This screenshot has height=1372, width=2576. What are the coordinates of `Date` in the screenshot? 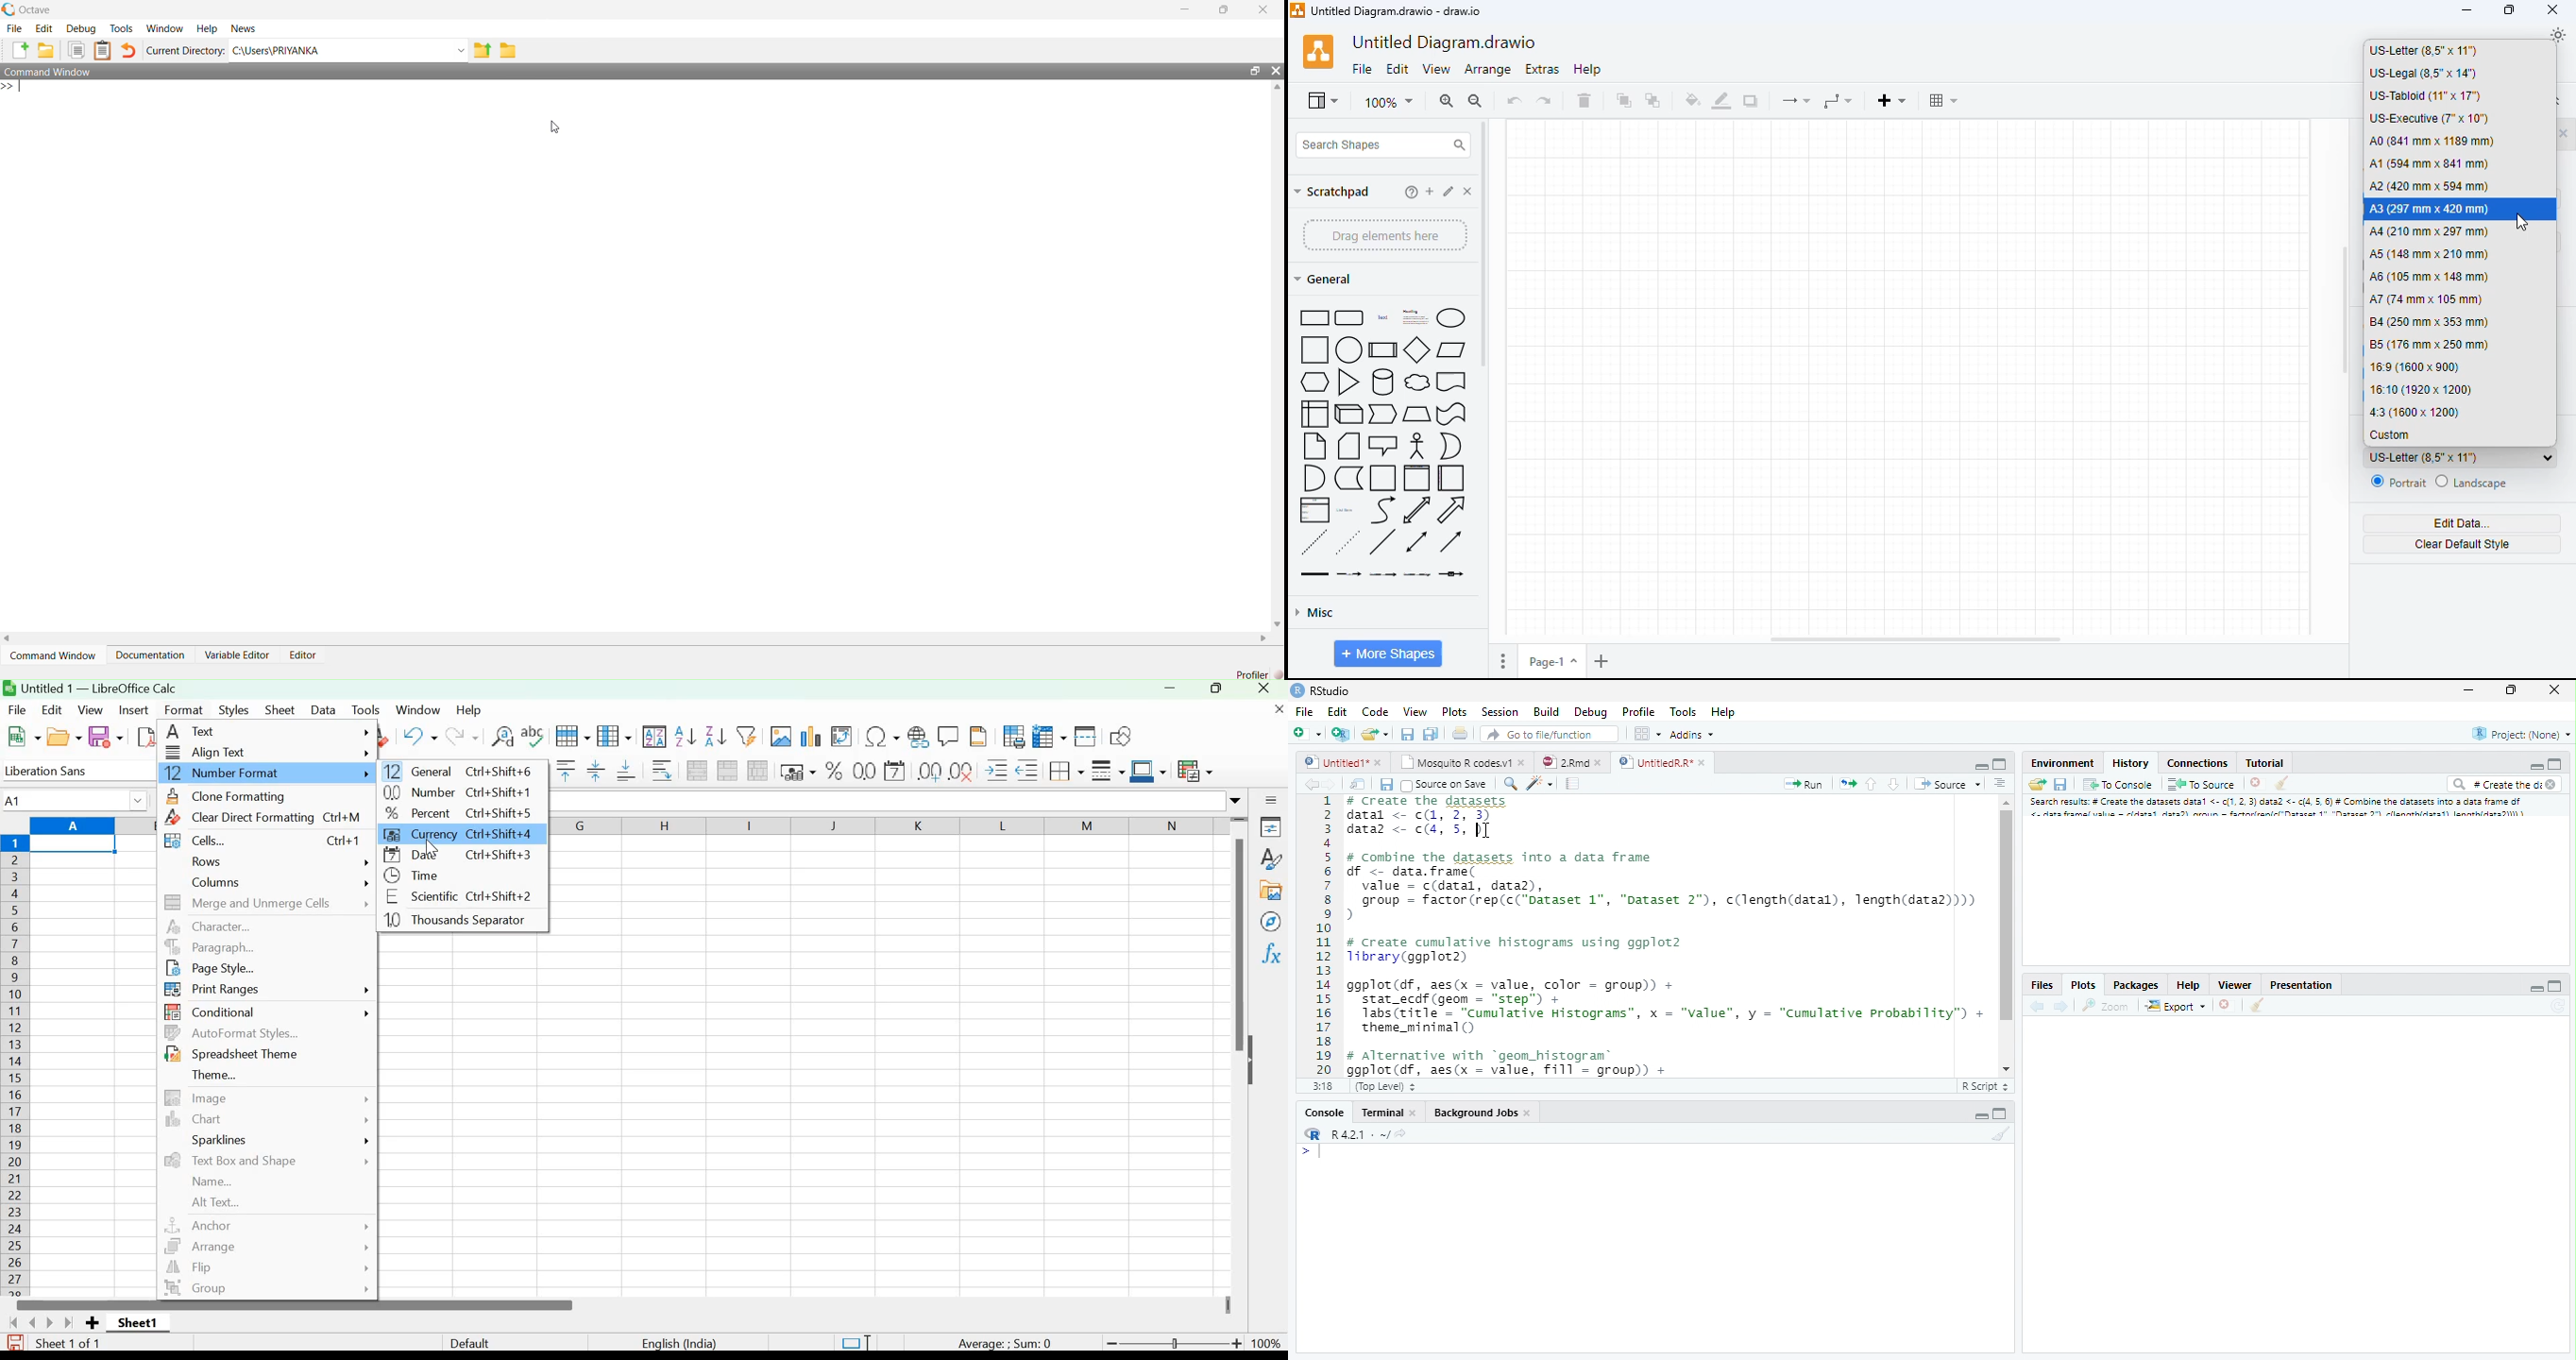 It's located at (464, 856).